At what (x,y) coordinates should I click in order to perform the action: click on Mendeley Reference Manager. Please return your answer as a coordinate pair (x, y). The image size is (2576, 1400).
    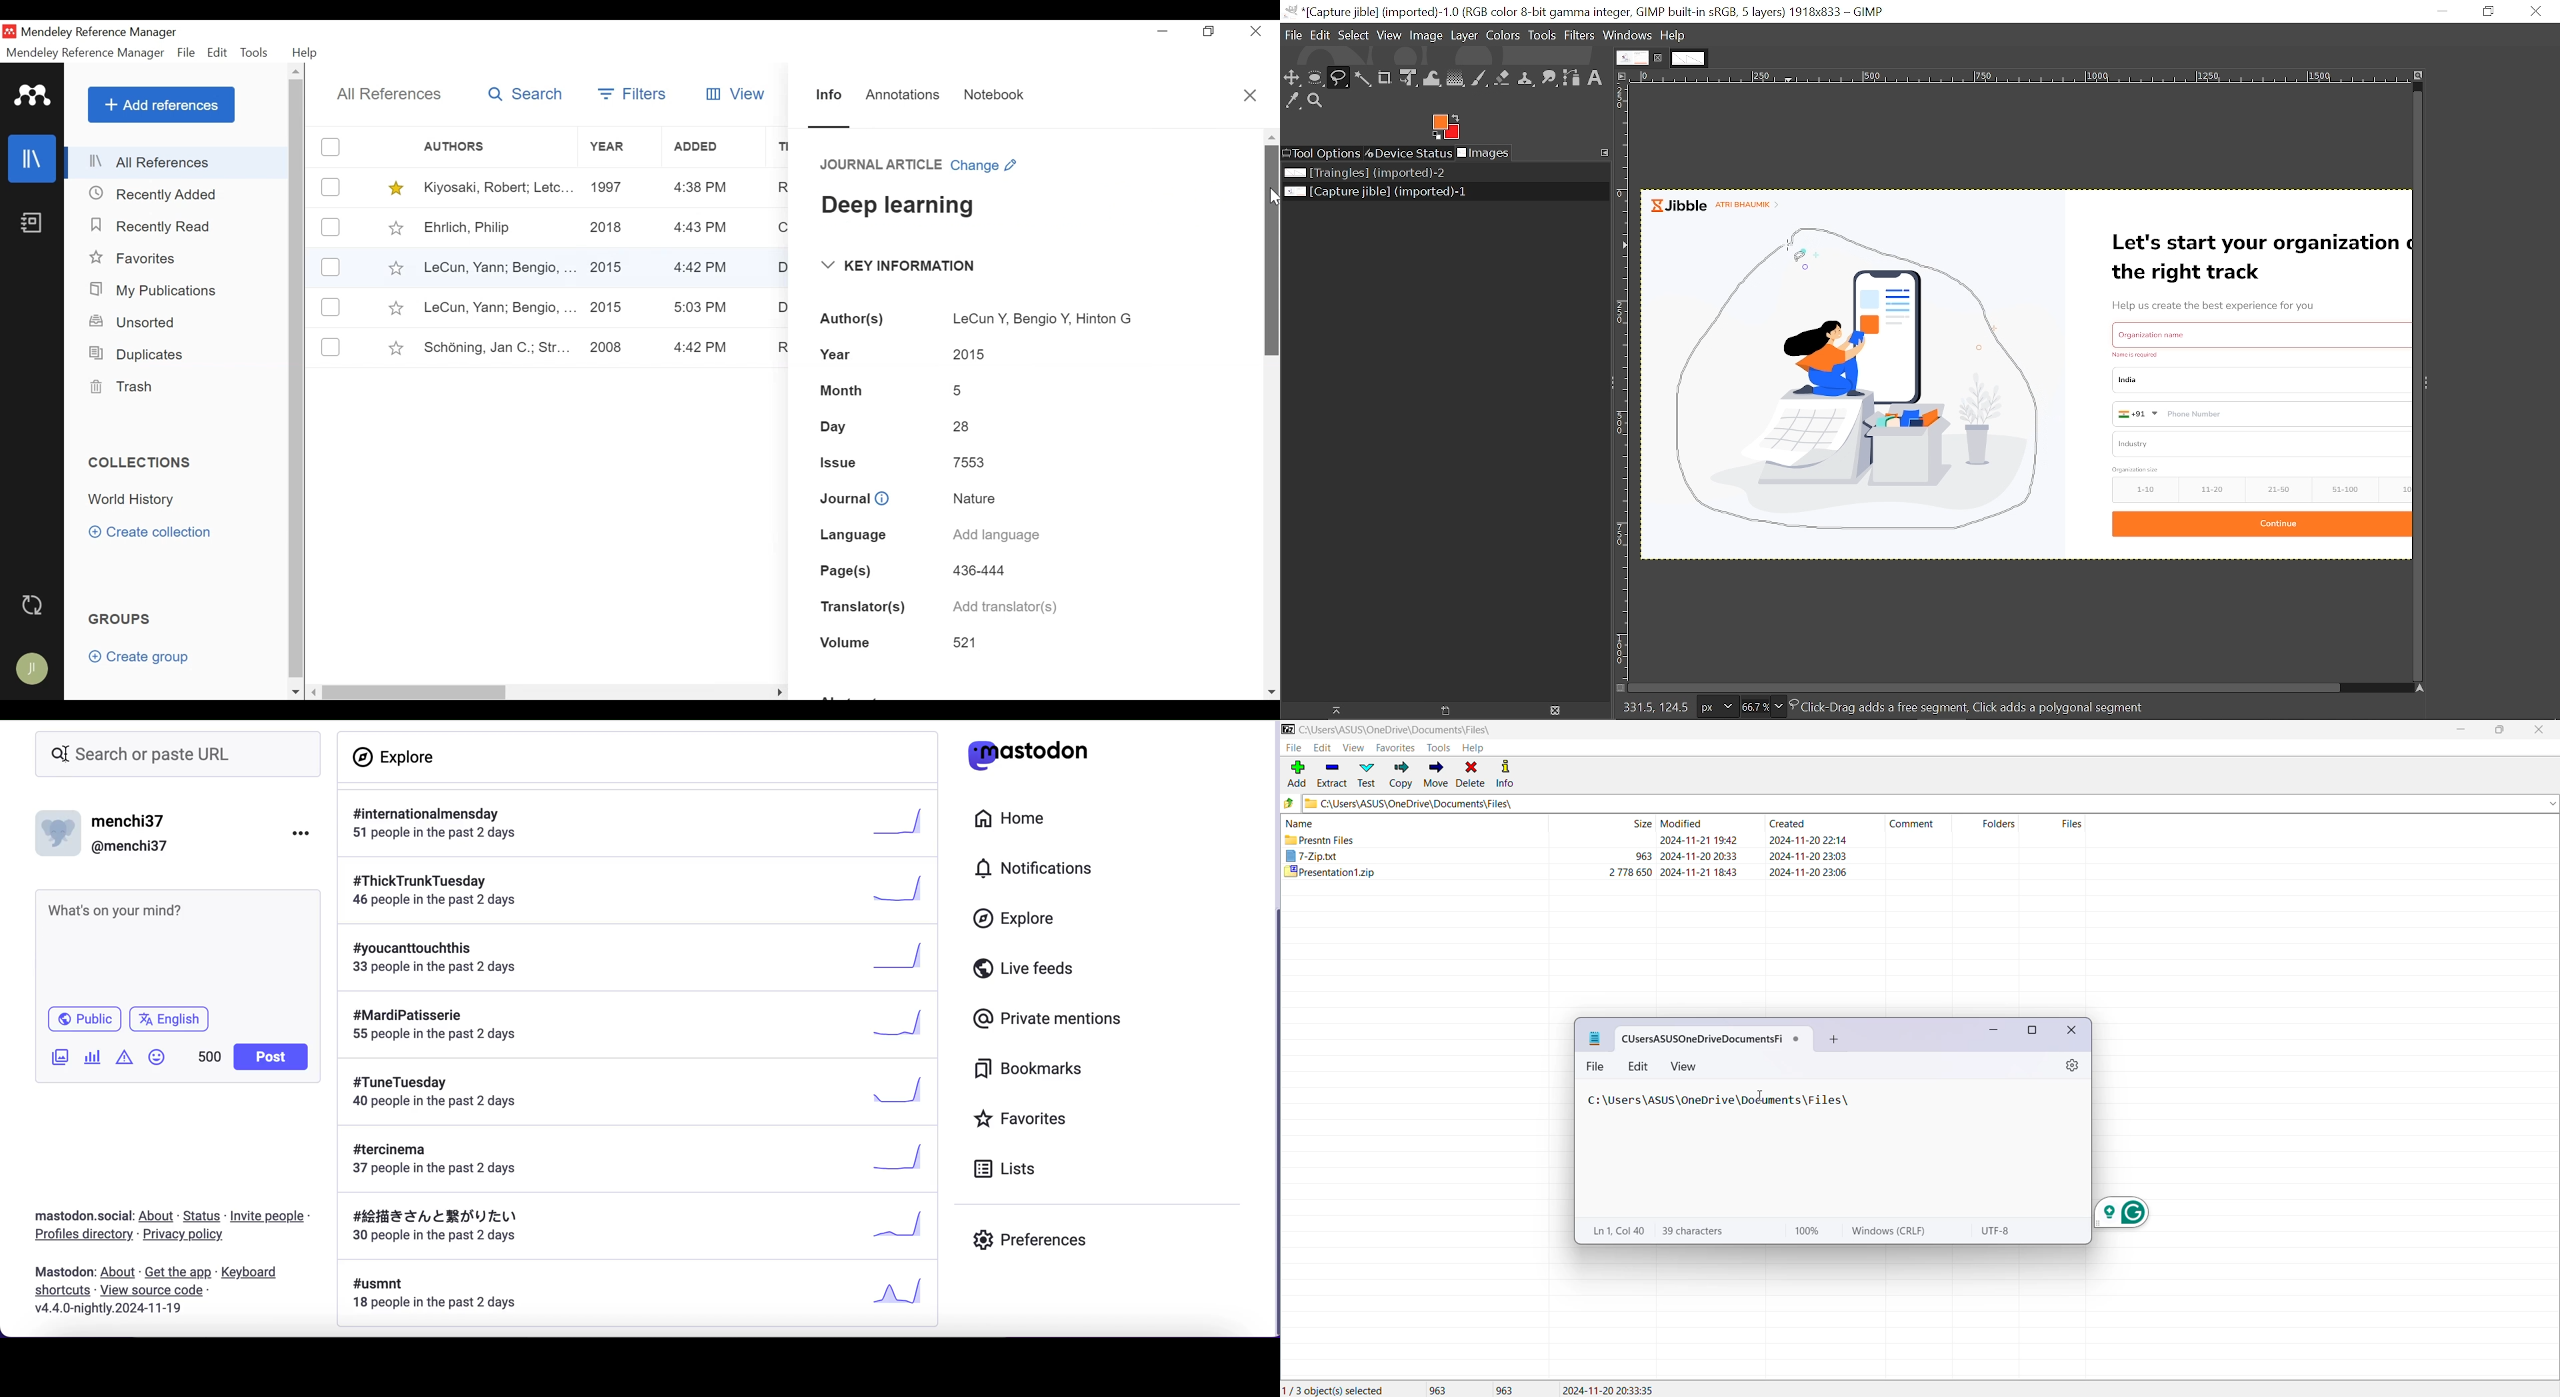
    Looking at the image, I should click on (85, 53).